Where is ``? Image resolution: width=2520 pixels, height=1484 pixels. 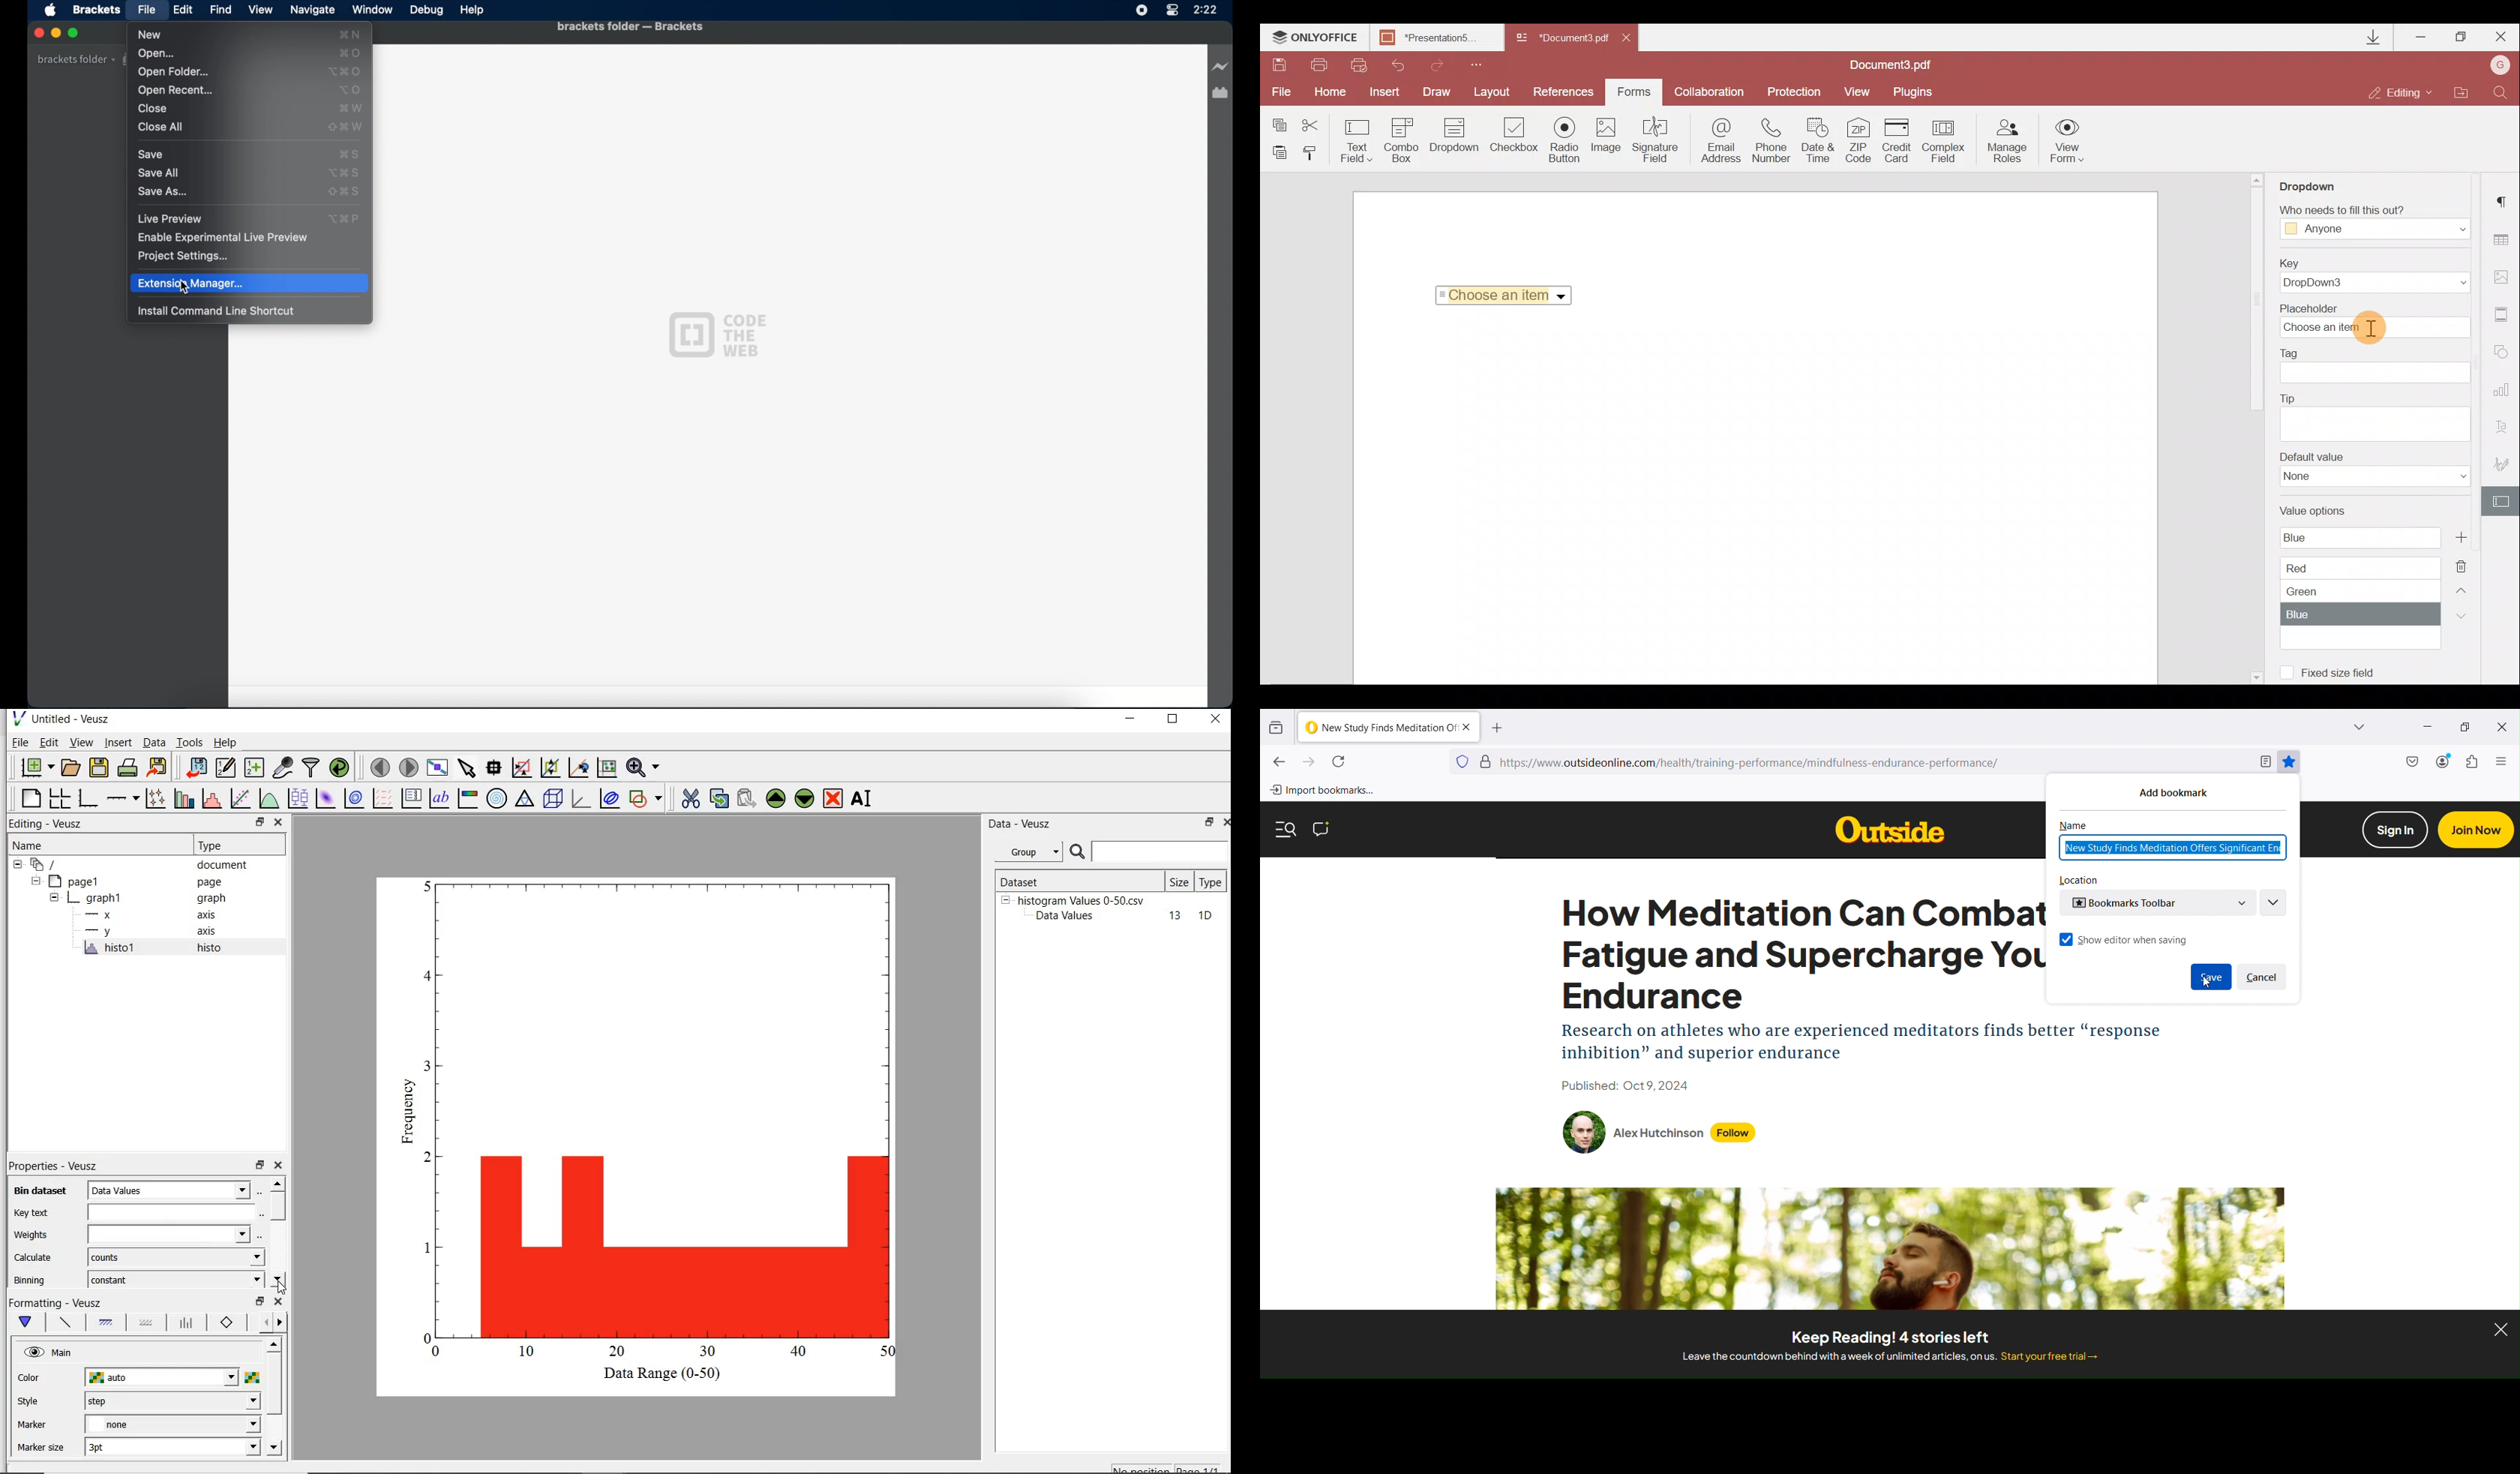
 is located at coordinates (212, 899).